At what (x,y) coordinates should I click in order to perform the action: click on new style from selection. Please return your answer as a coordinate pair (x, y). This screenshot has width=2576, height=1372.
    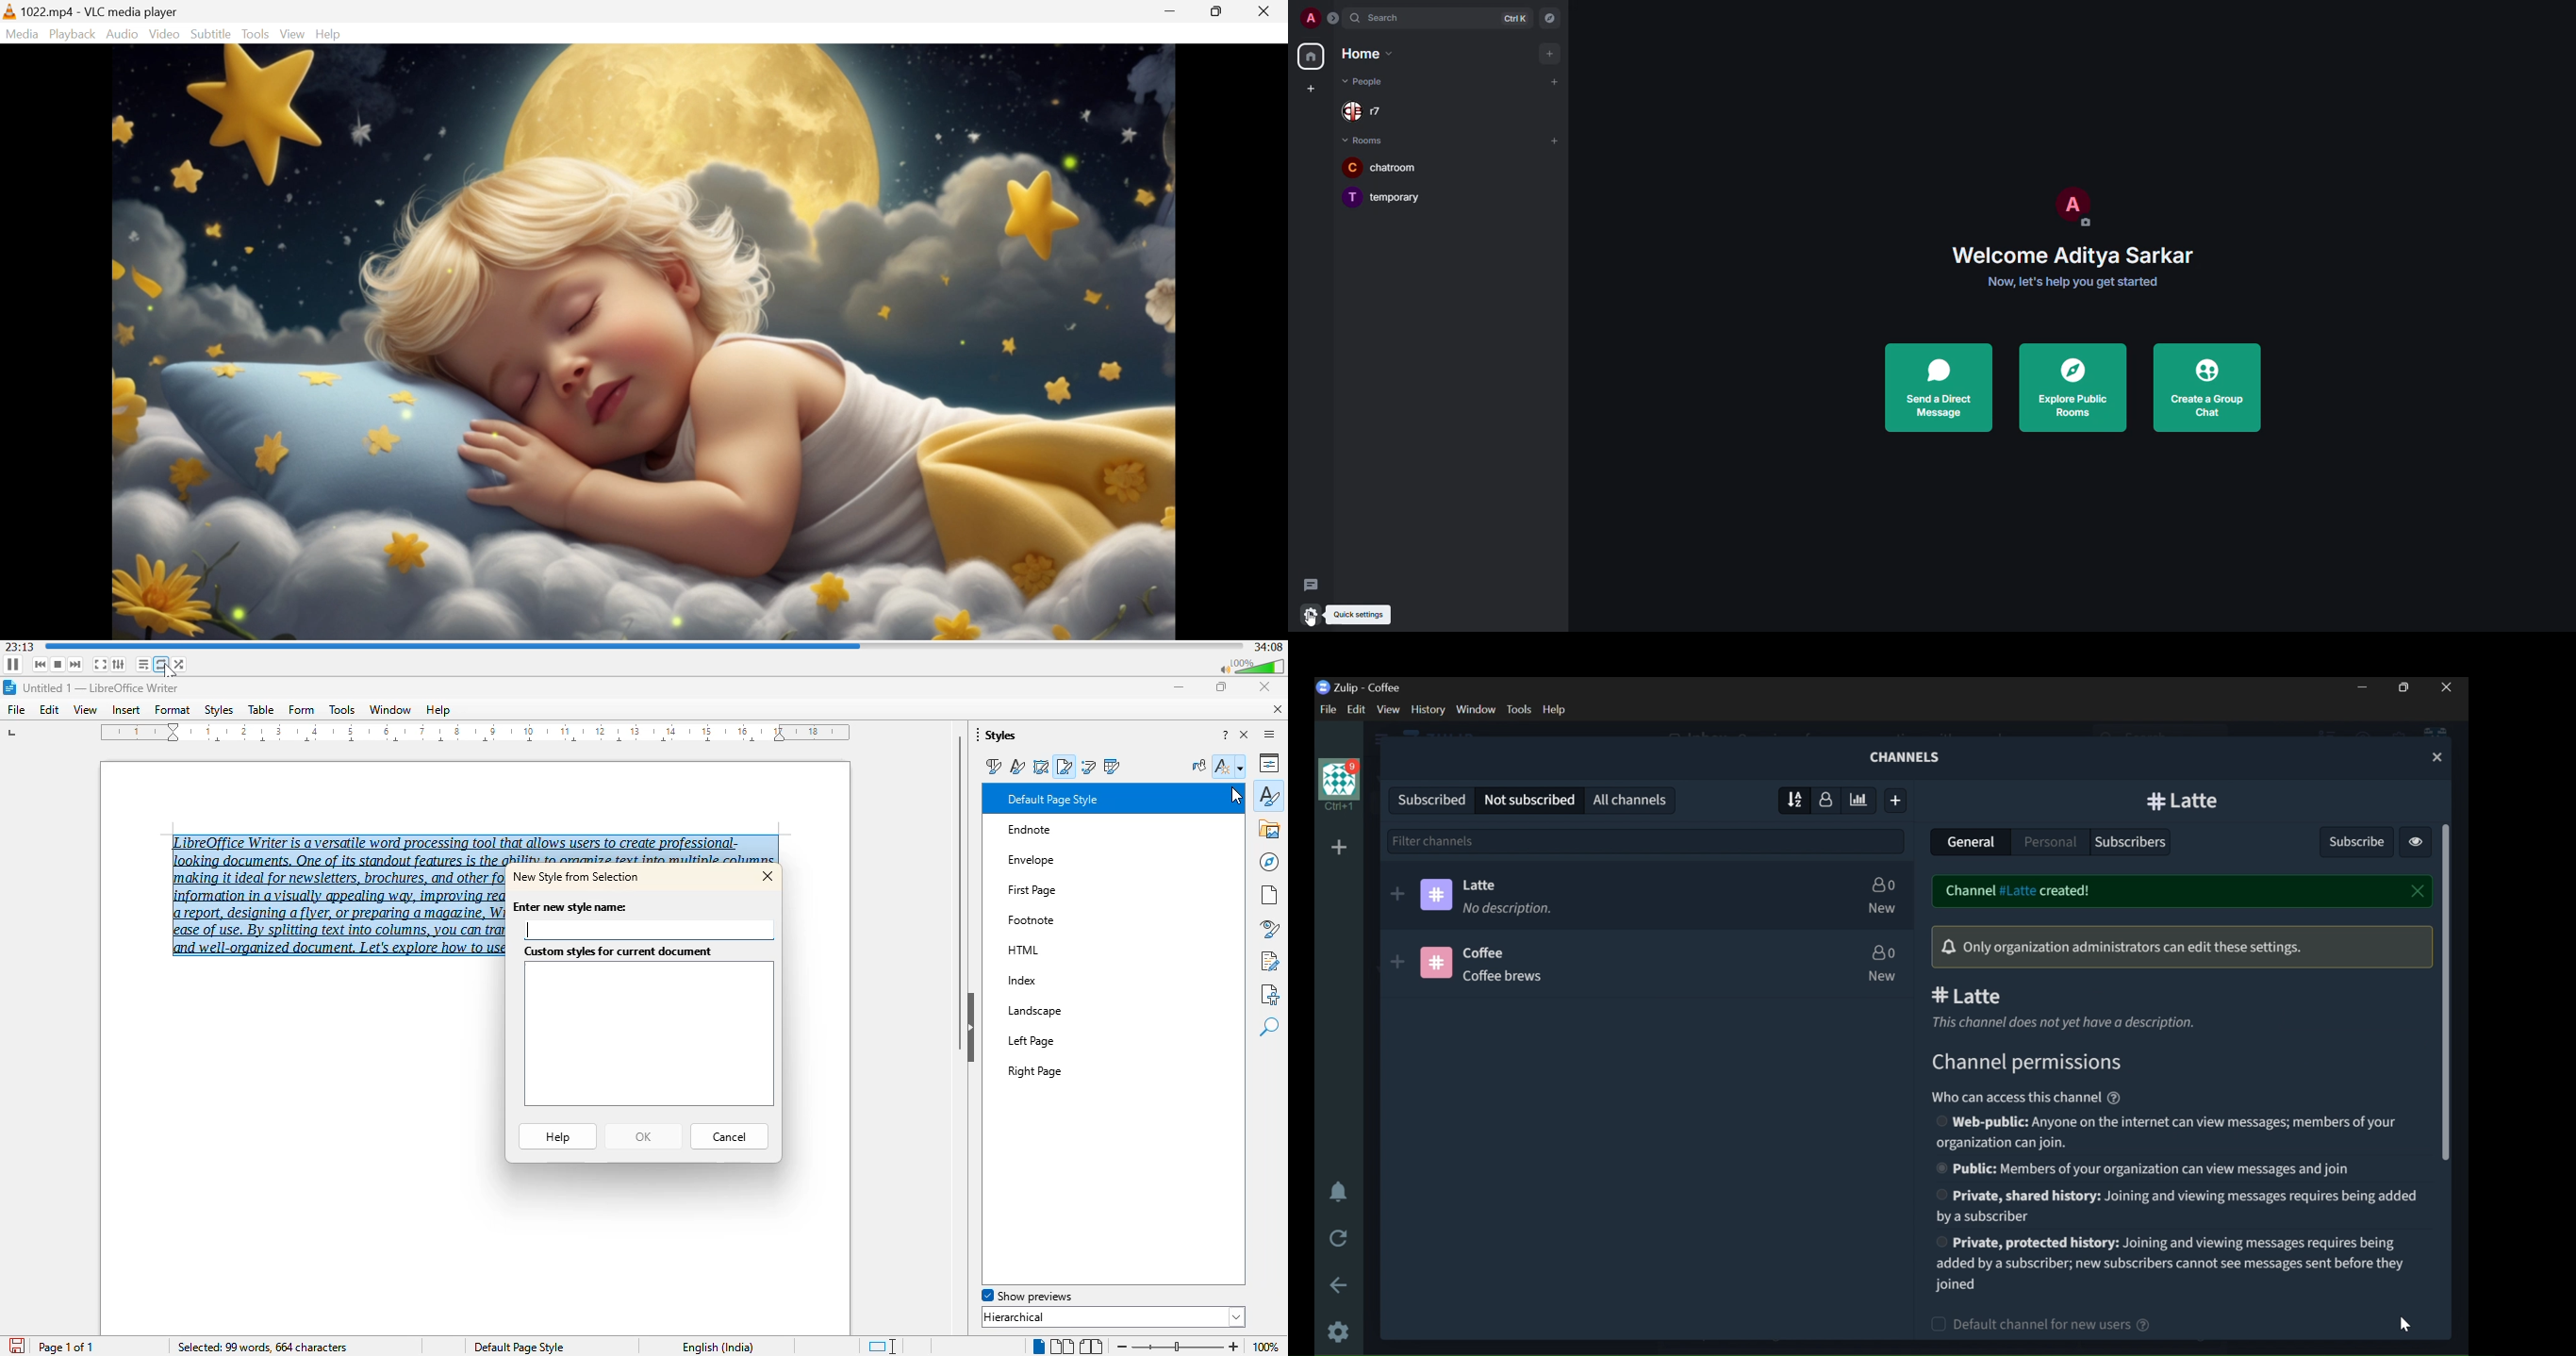
    Looking at the image, I should click on (578, 876).